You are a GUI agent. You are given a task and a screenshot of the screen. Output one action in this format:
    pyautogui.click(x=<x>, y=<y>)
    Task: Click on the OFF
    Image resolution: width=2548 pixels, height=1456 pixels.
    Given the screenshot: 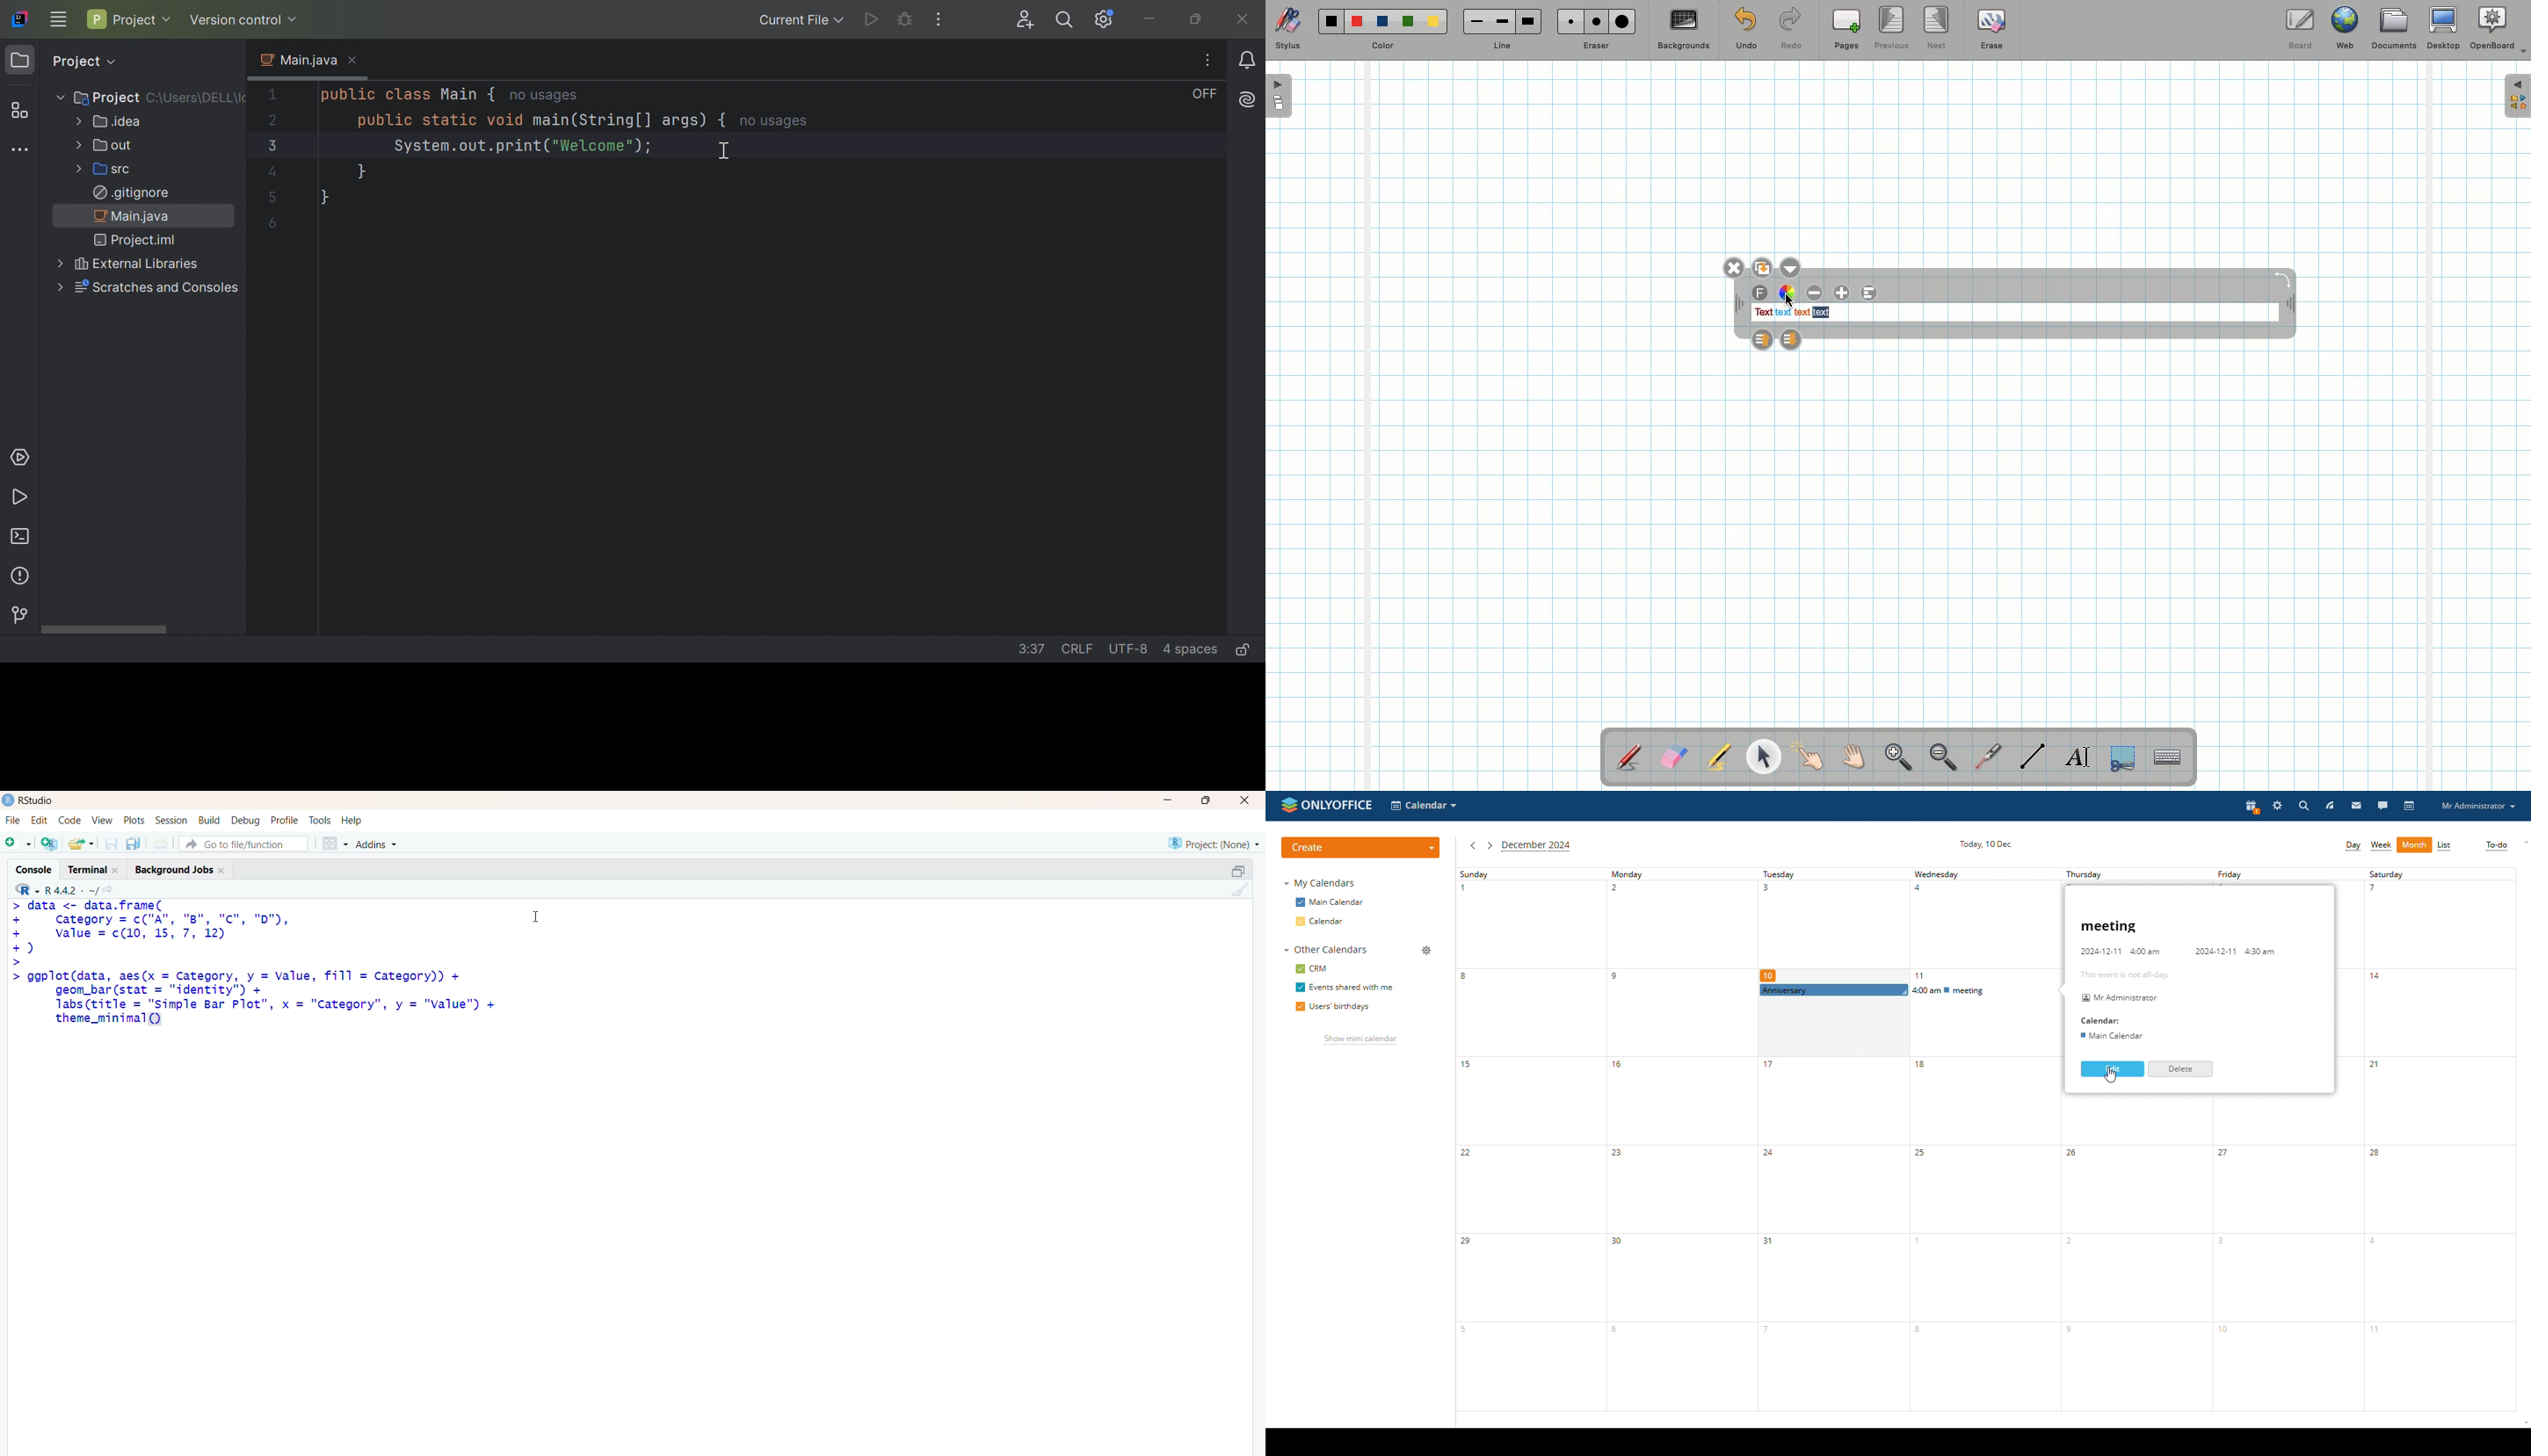 What is the action you would take?
    pyautogui.click(x=1206, y=94)
    